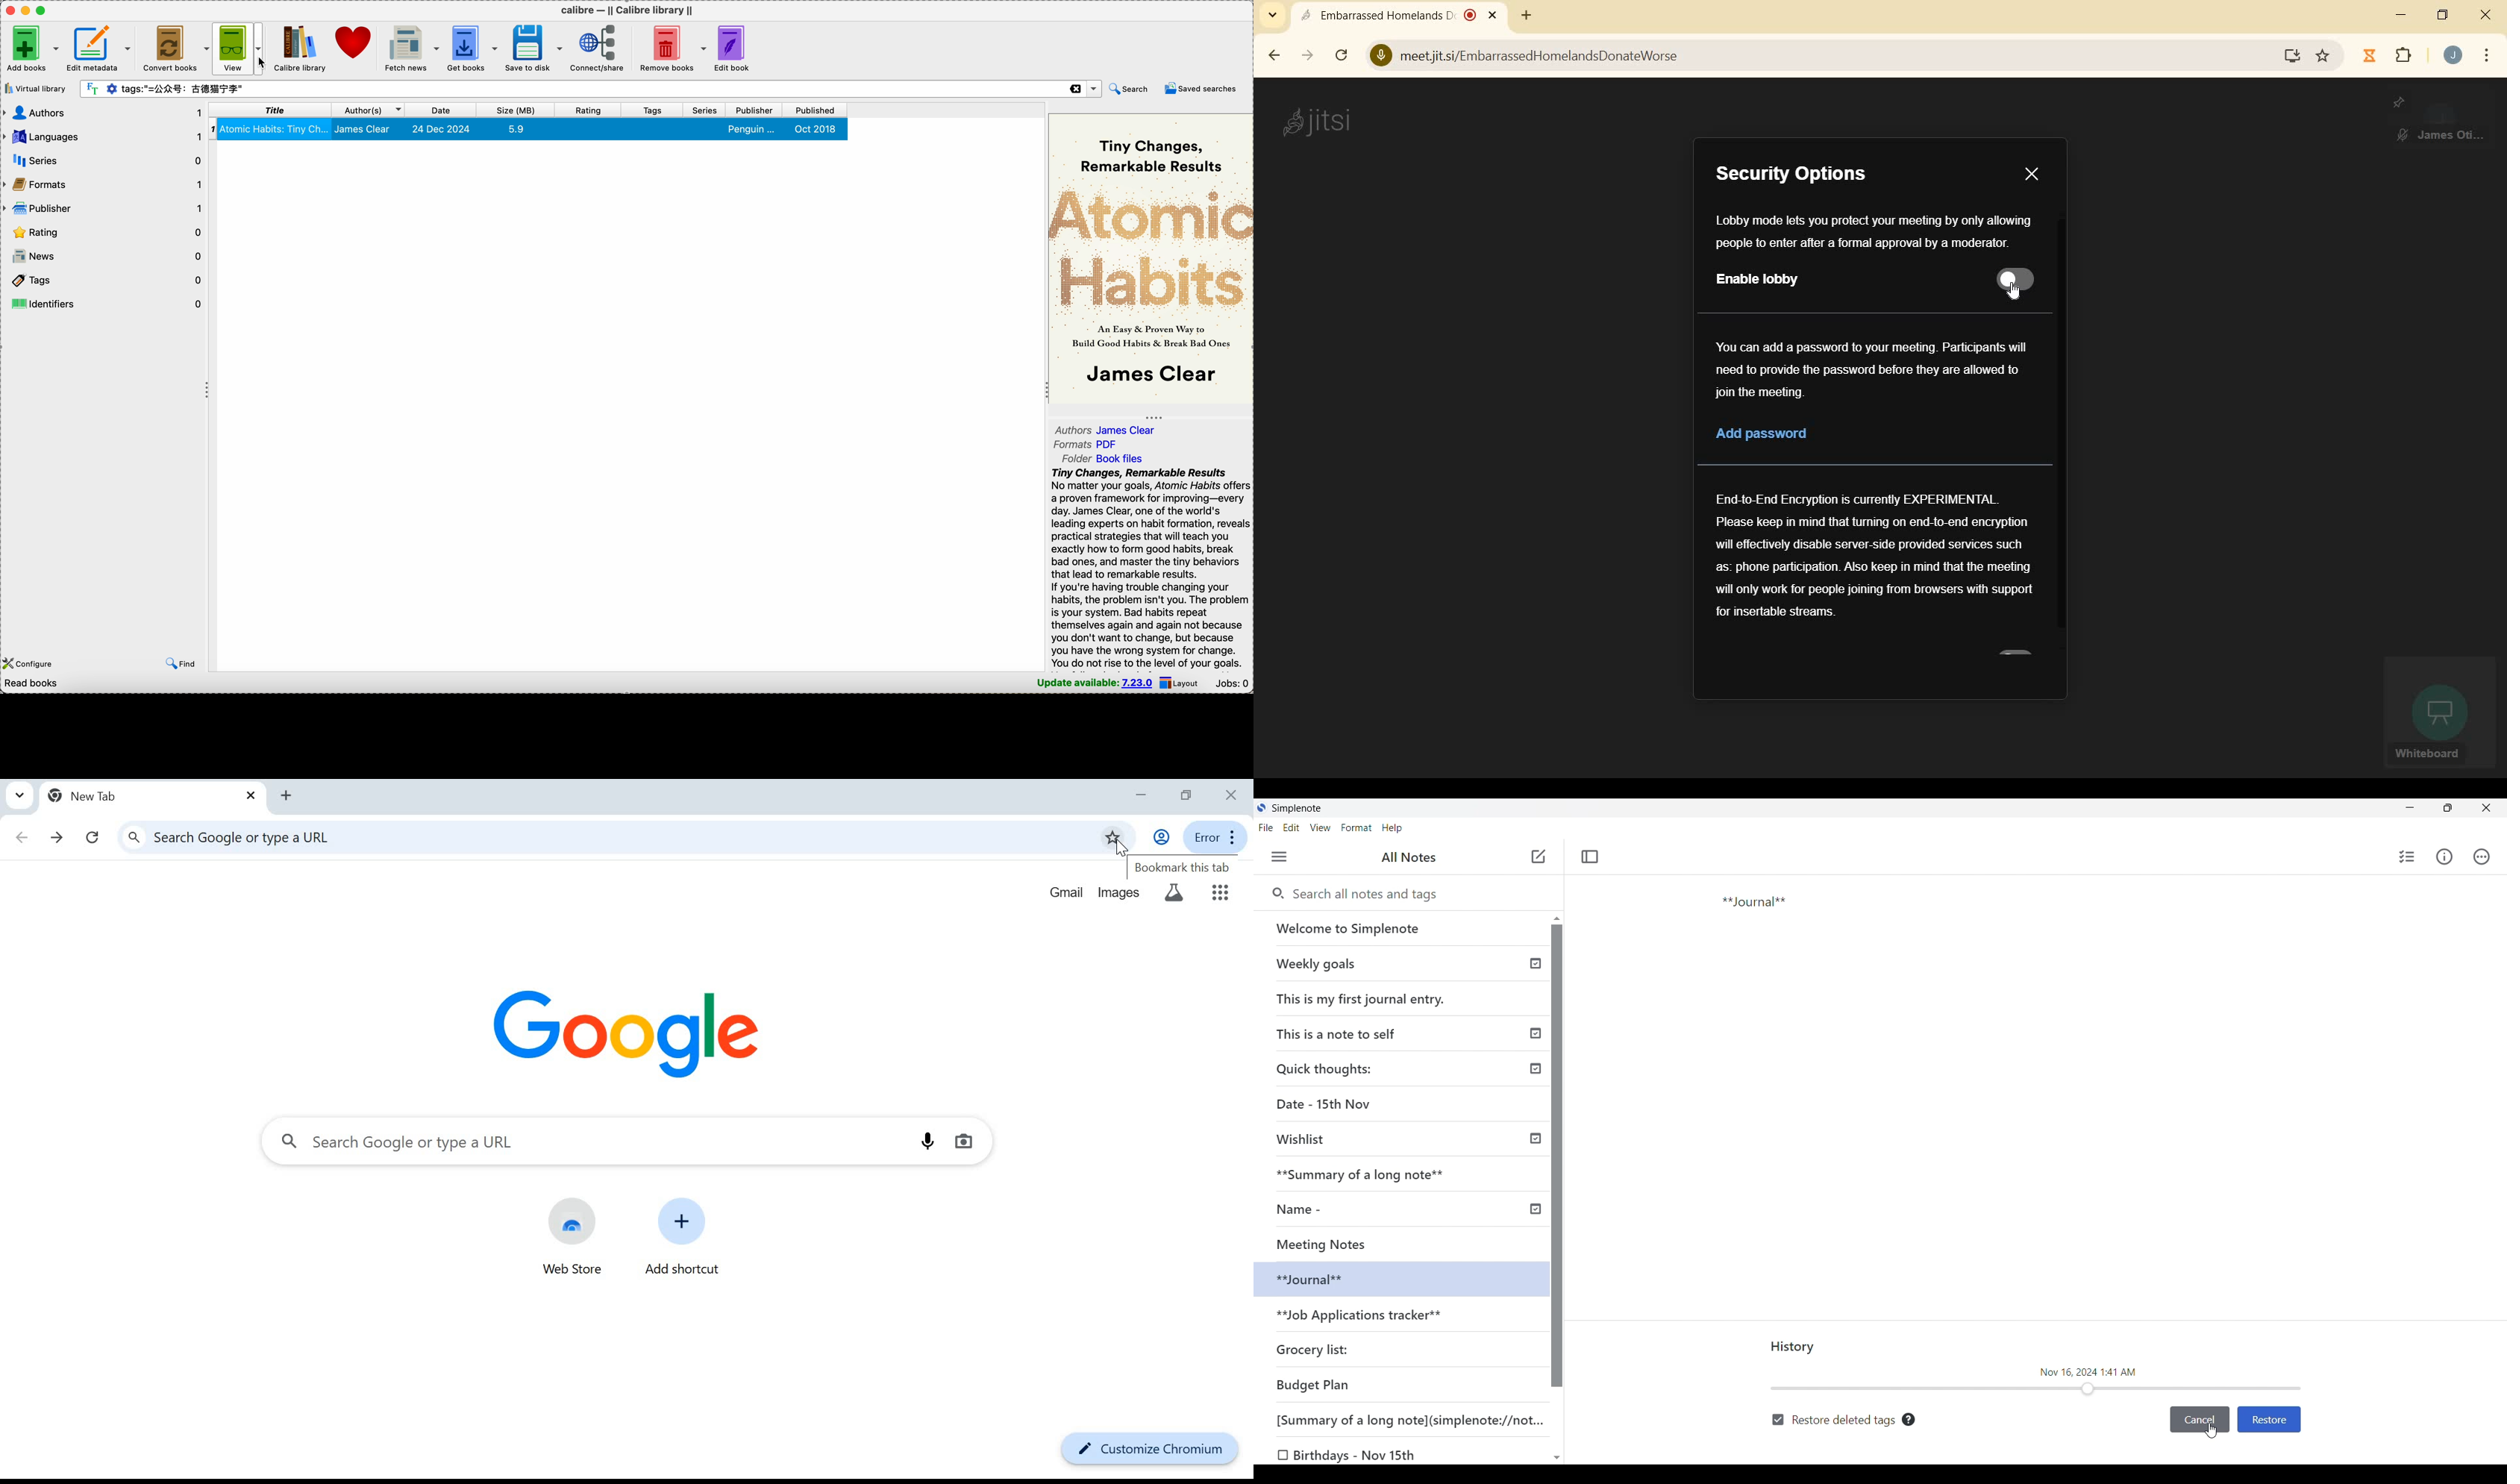 The image size is (2520, 1484). Describe the element at coordinates (2200, 1420) in the screenshot. I see `Cancel inputs made` at that location.